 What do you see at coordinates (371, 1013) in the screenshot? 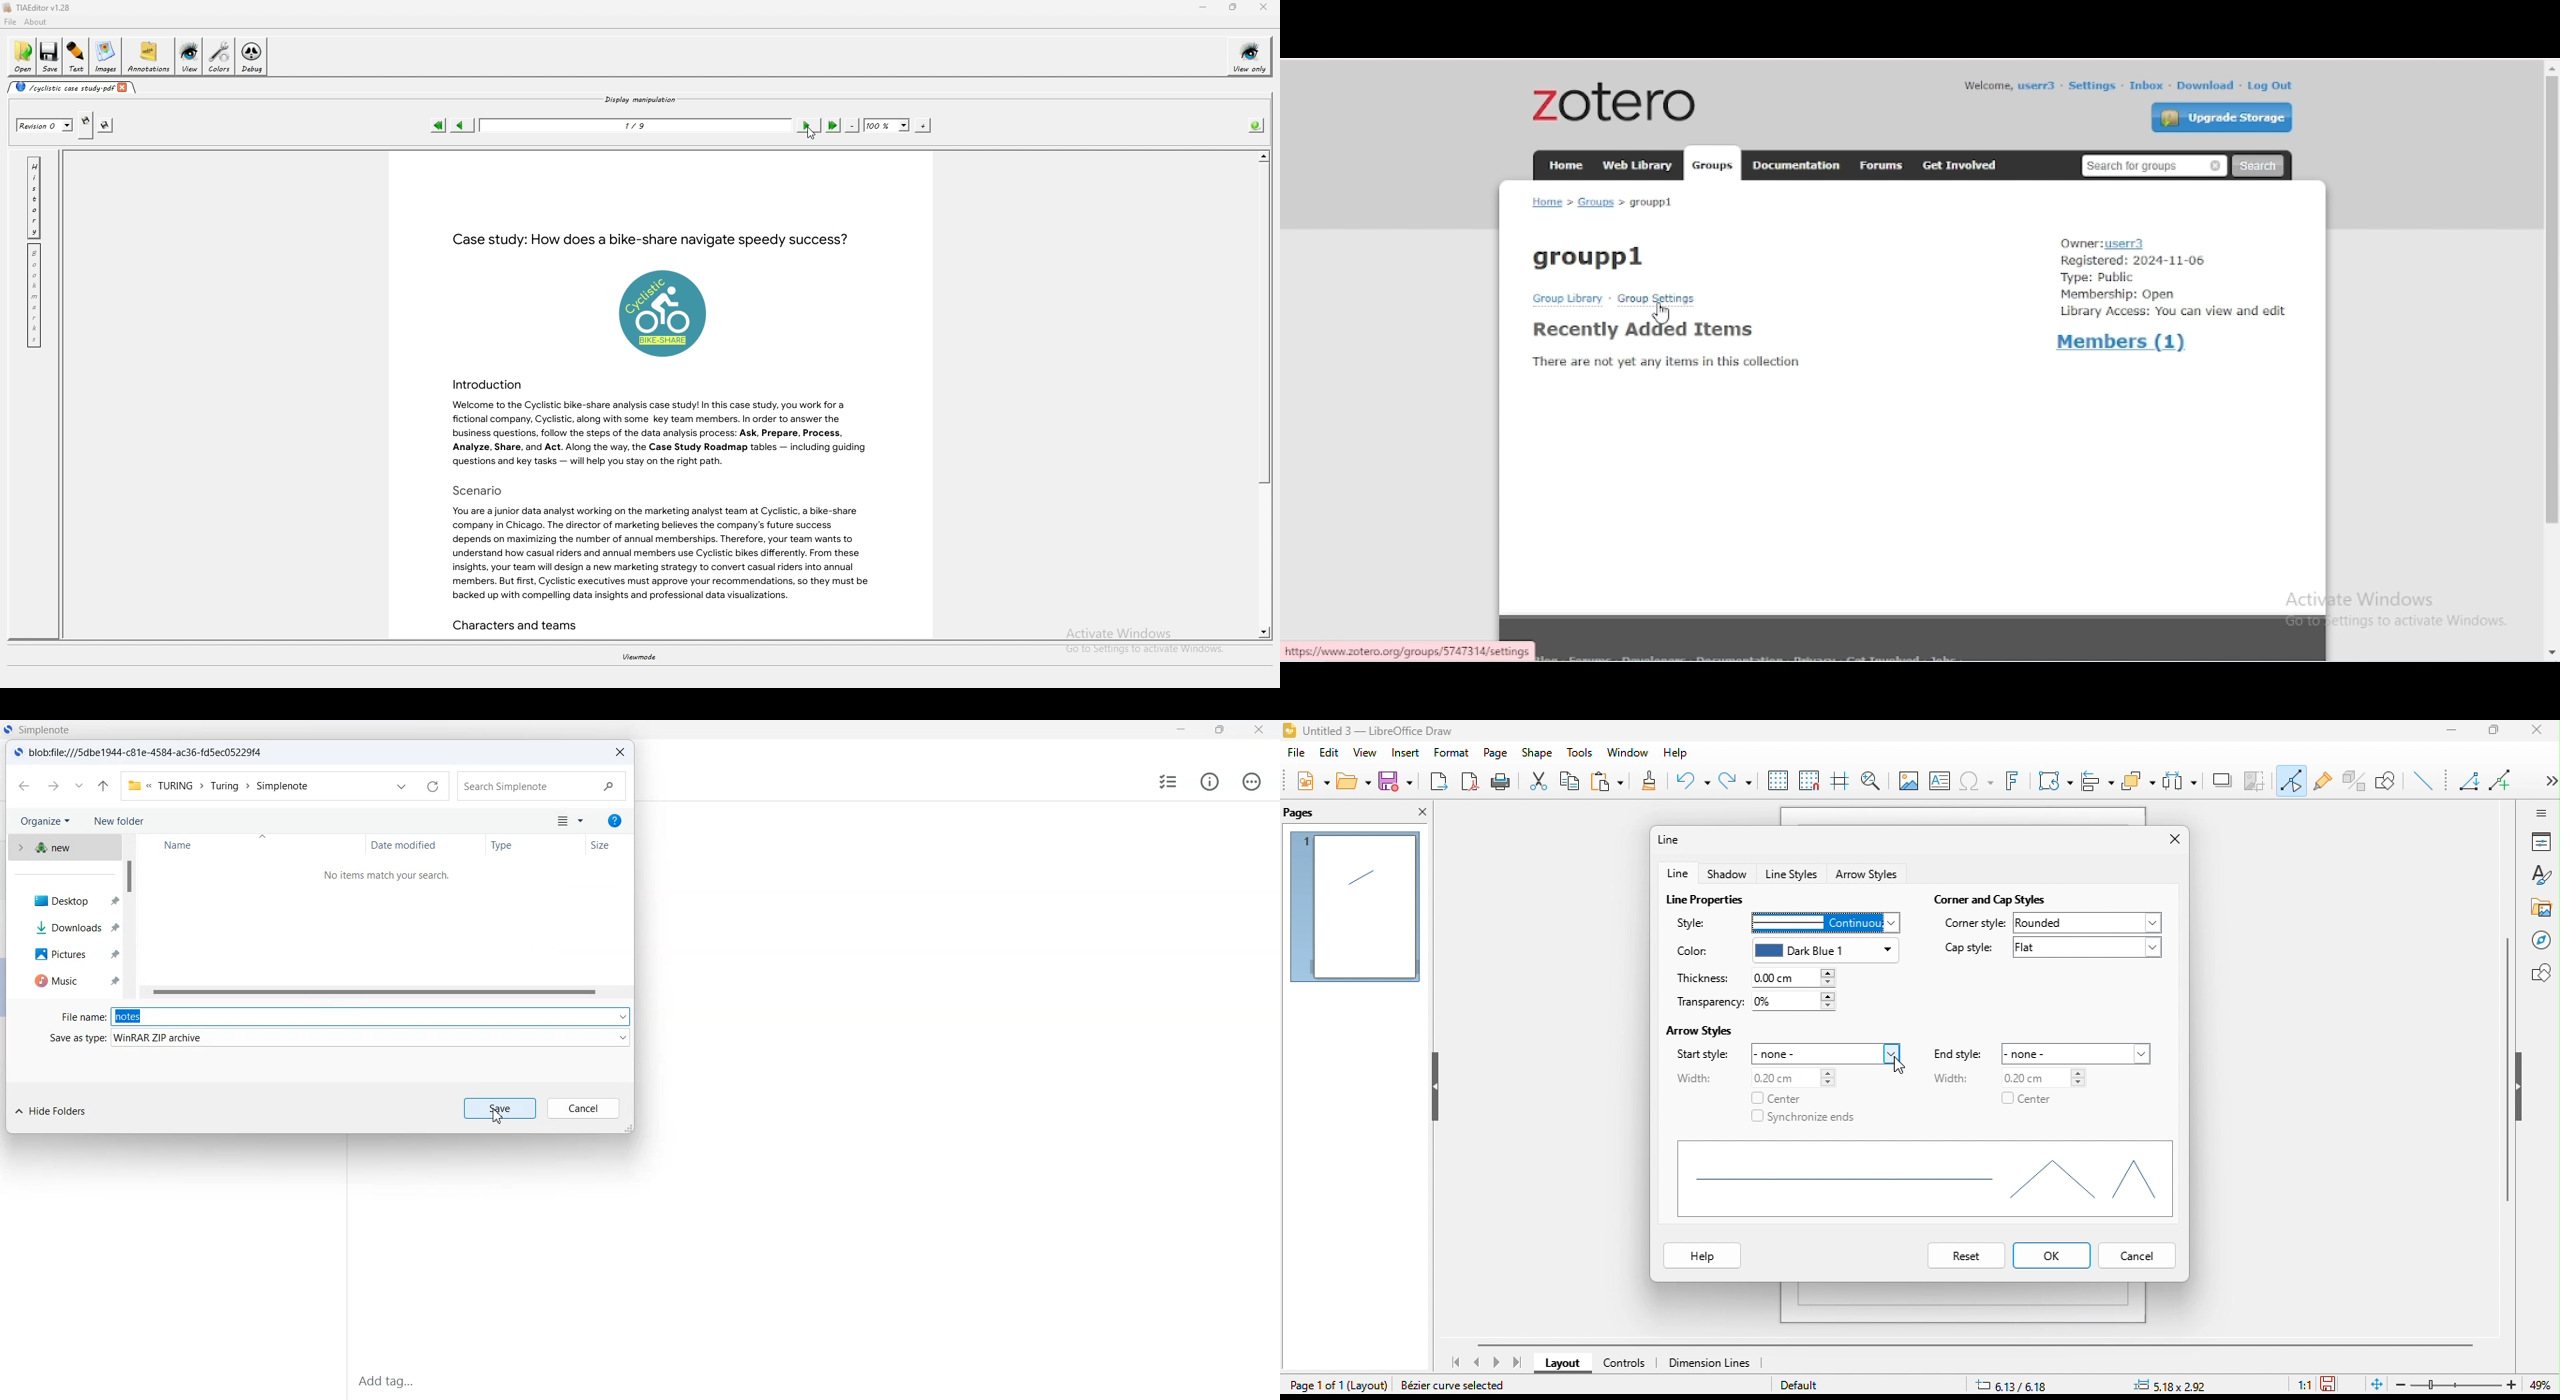
I see `File name` at bounding box center [371, 1013].